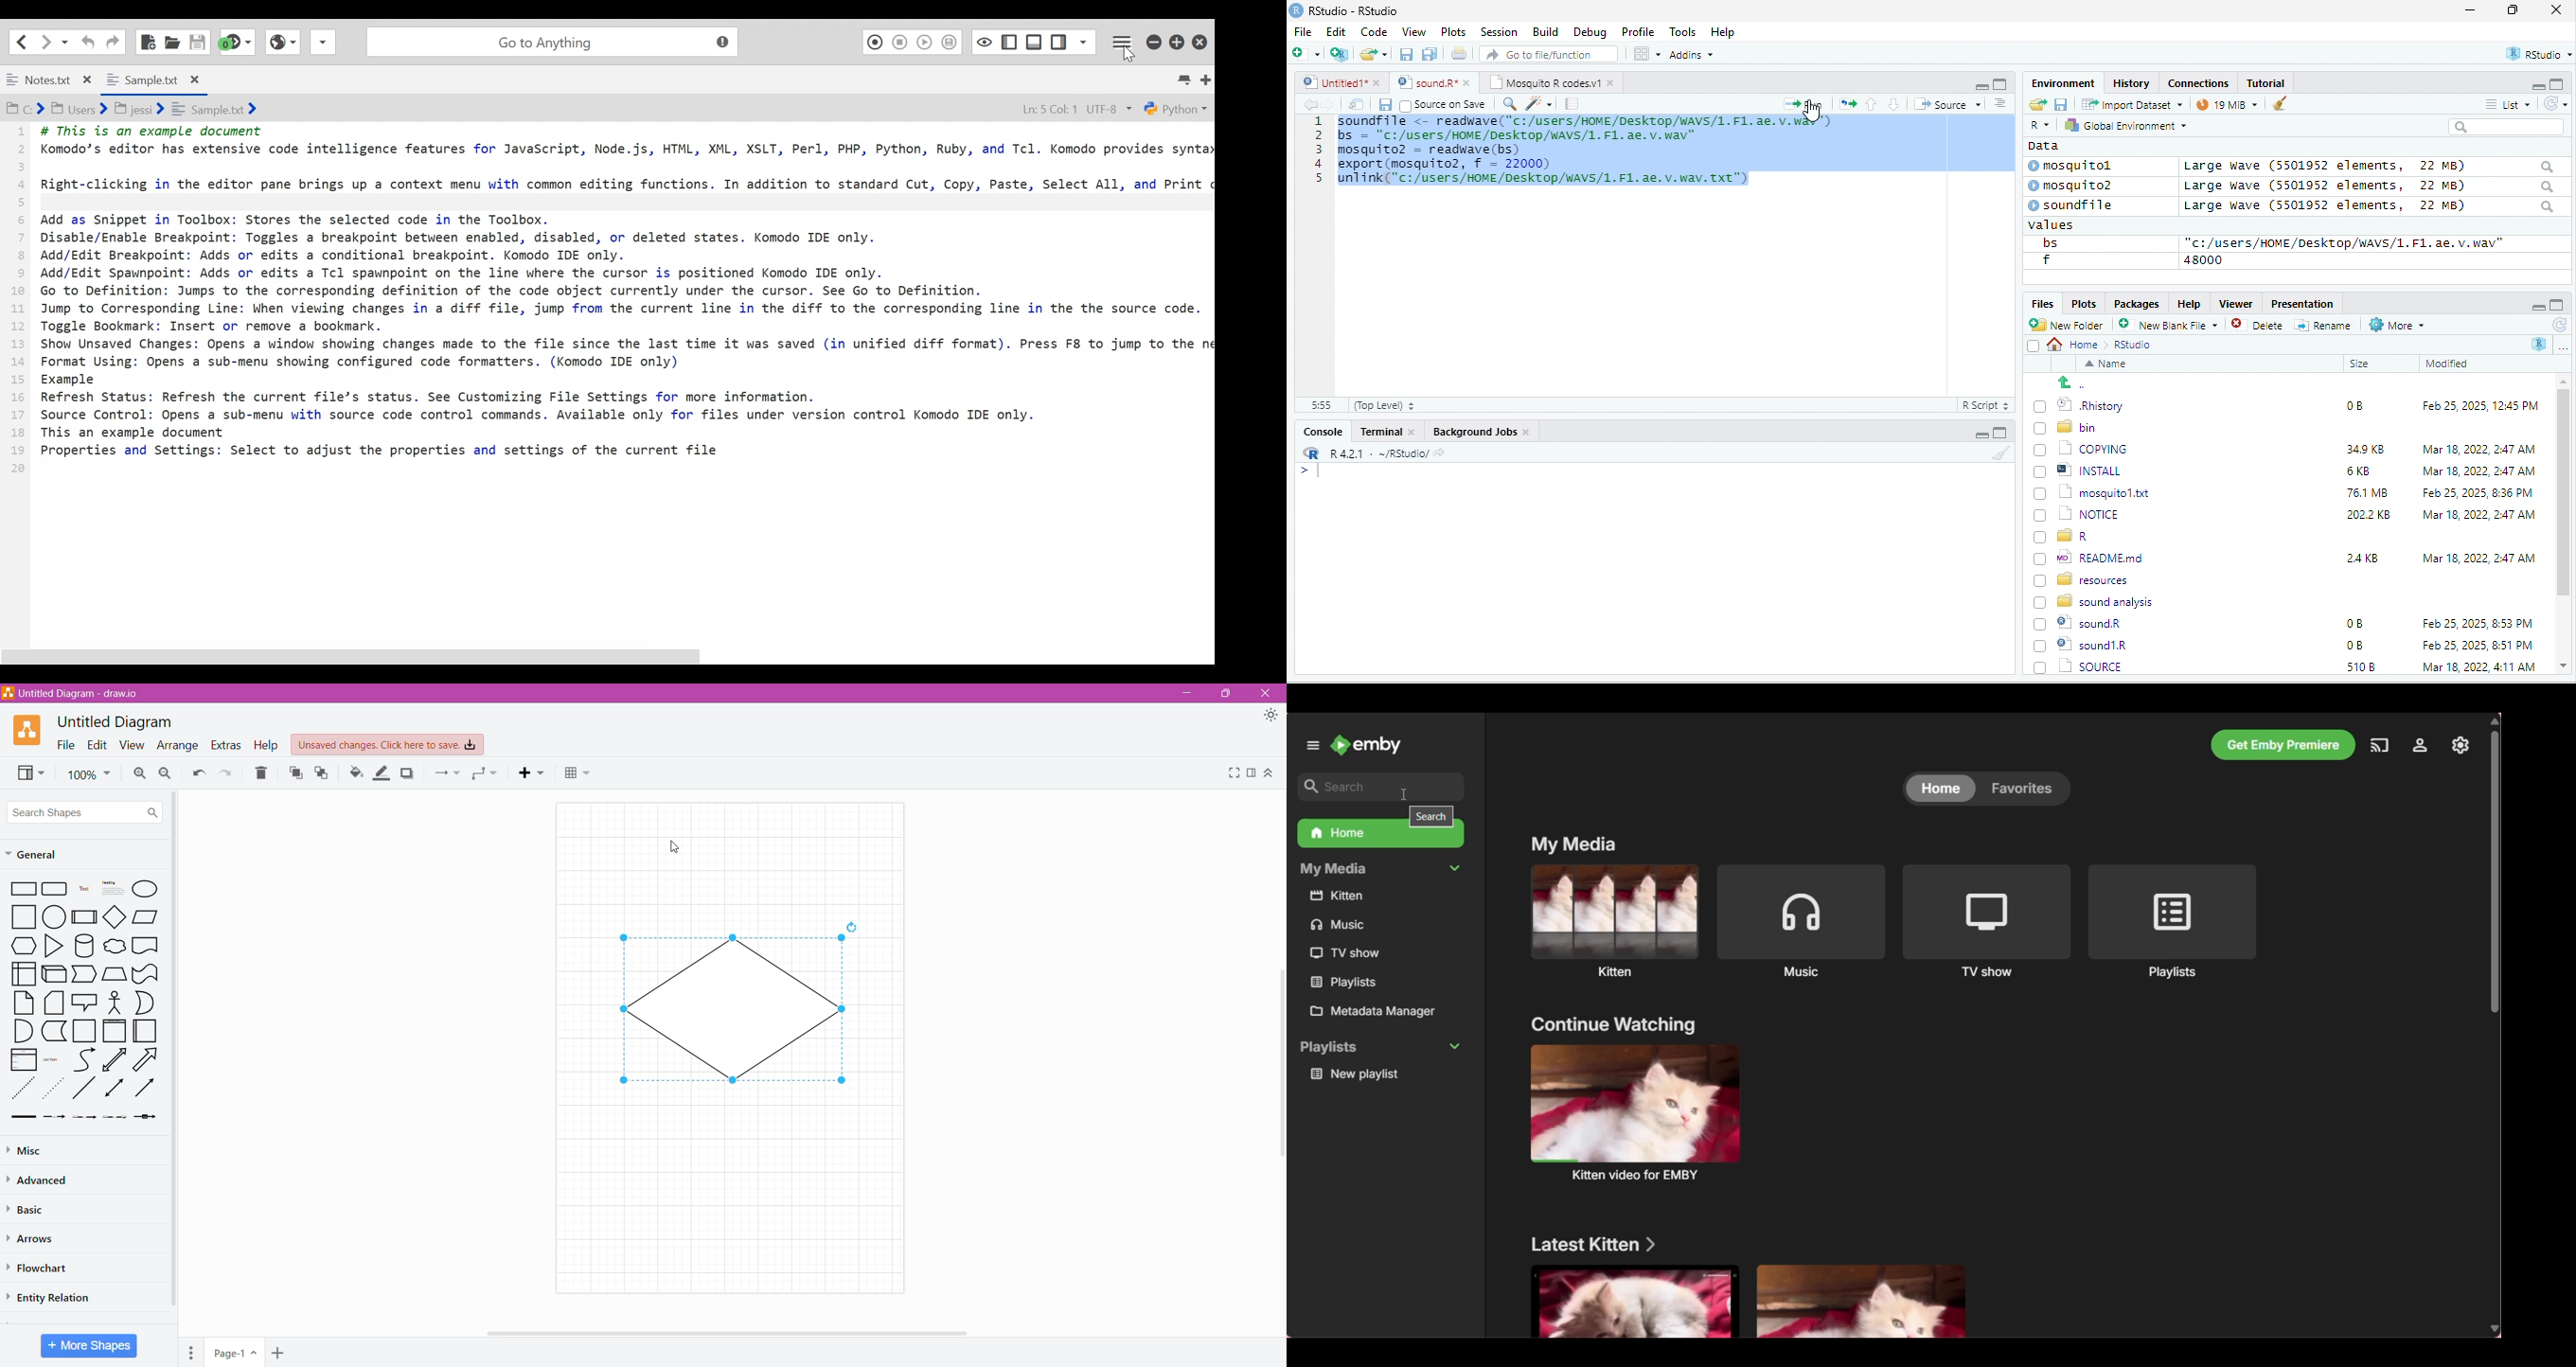 Image resolution: width=2576 pixels, height=1372 pixels. I want to click on brush, so click(2003, 453).